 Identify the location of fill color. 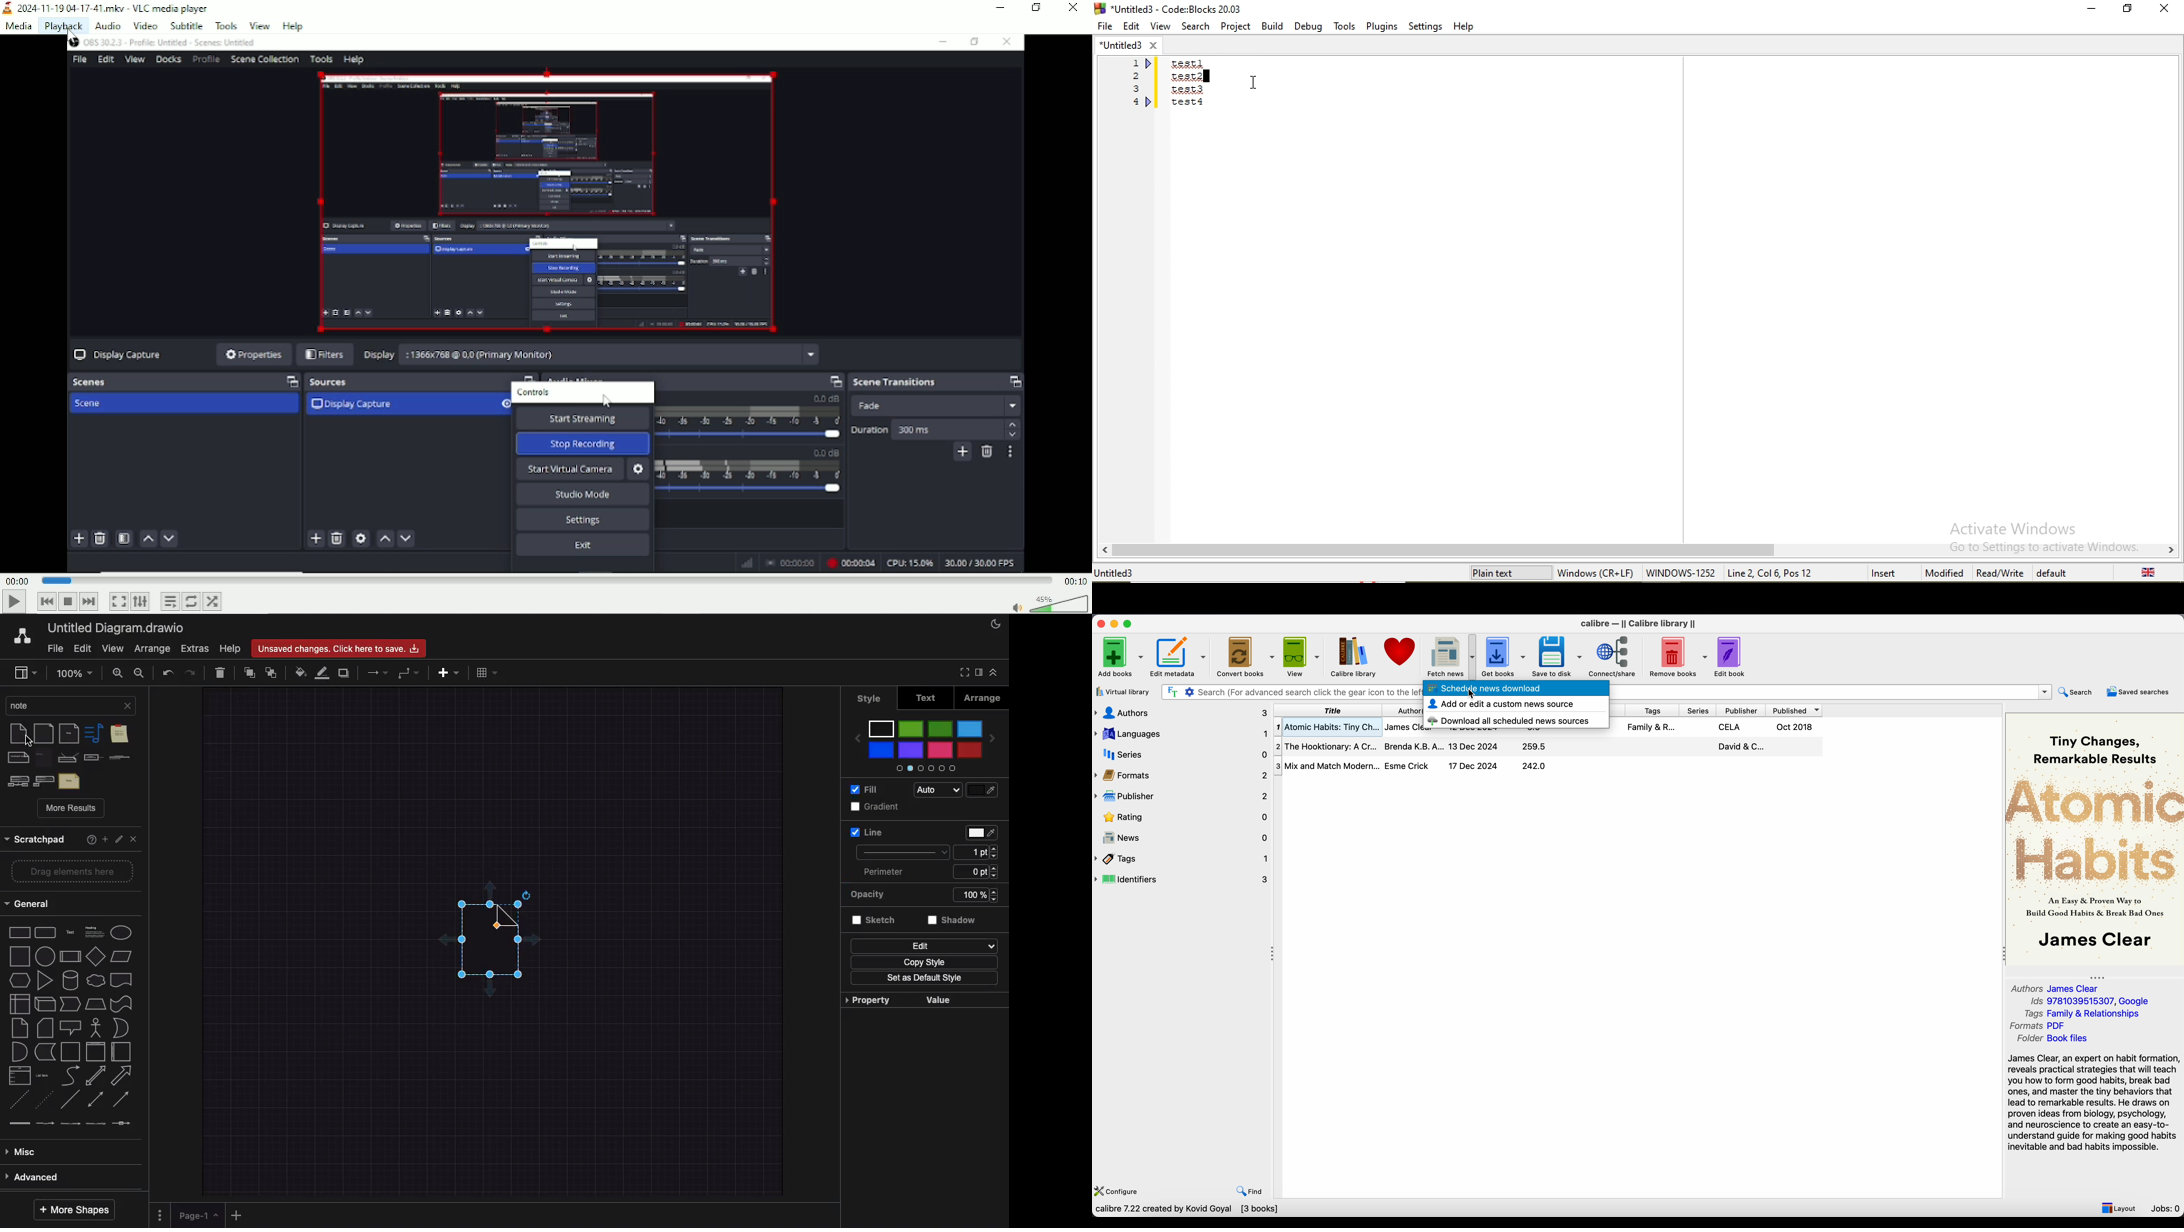
(981, 790).